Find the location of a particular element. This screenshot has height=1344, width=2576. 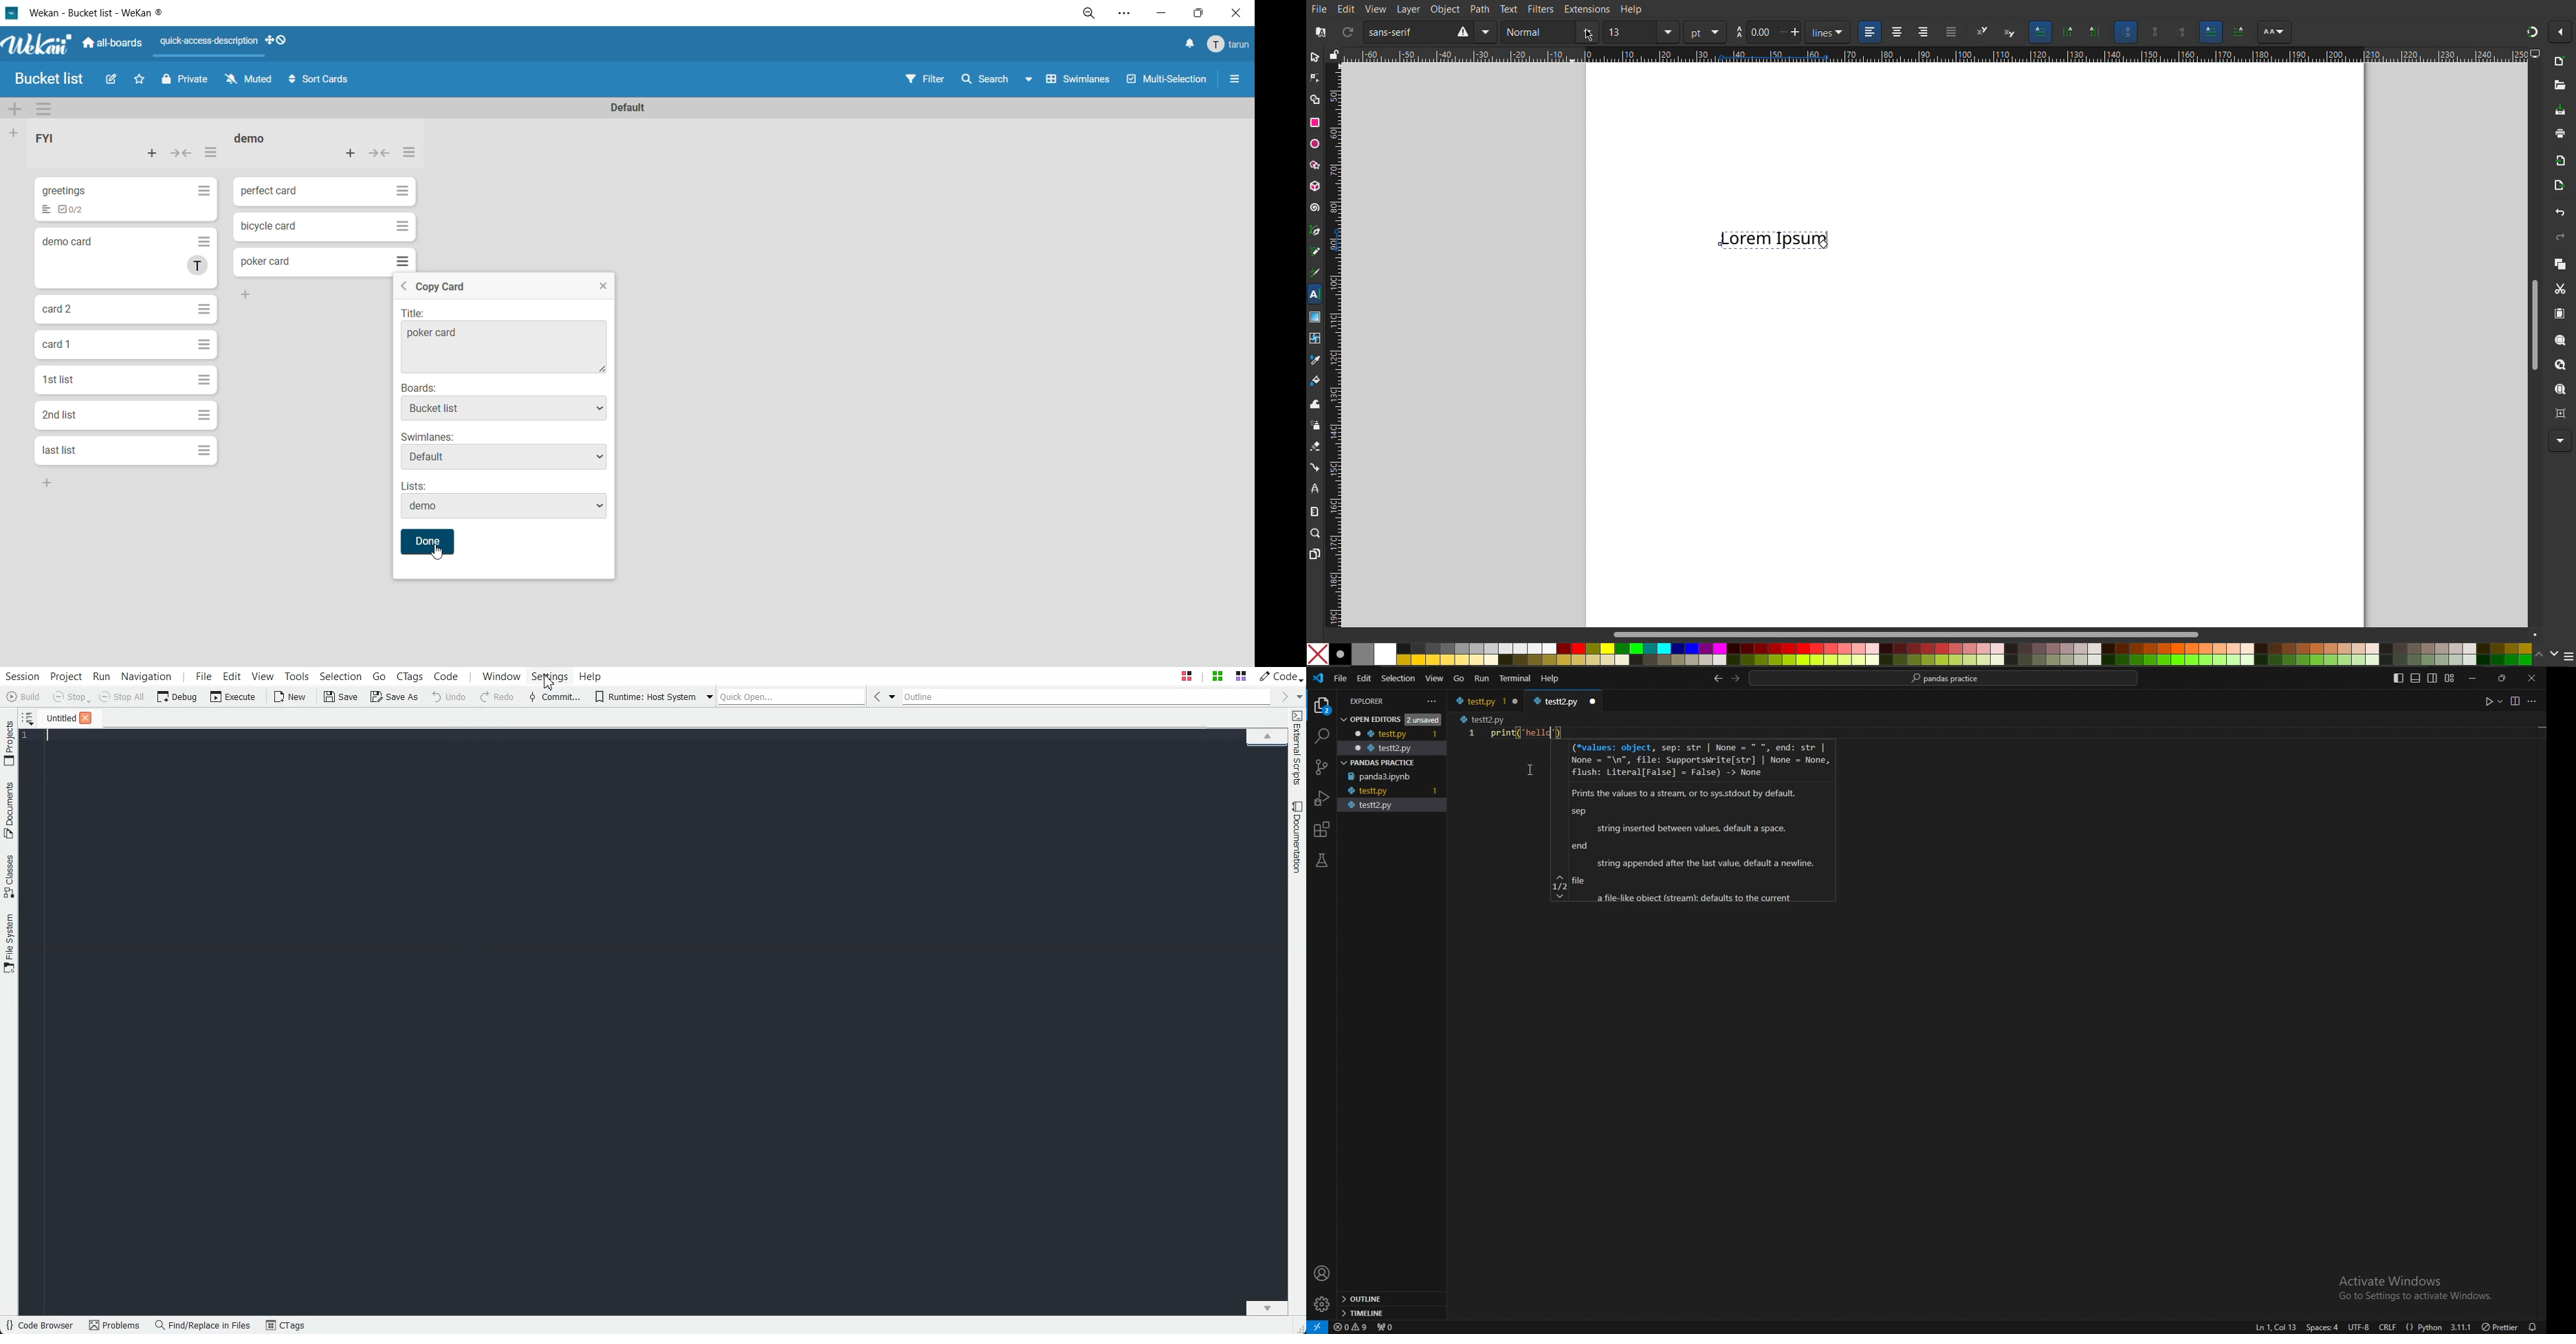

Superscript is located at coordinates (1982, 32).